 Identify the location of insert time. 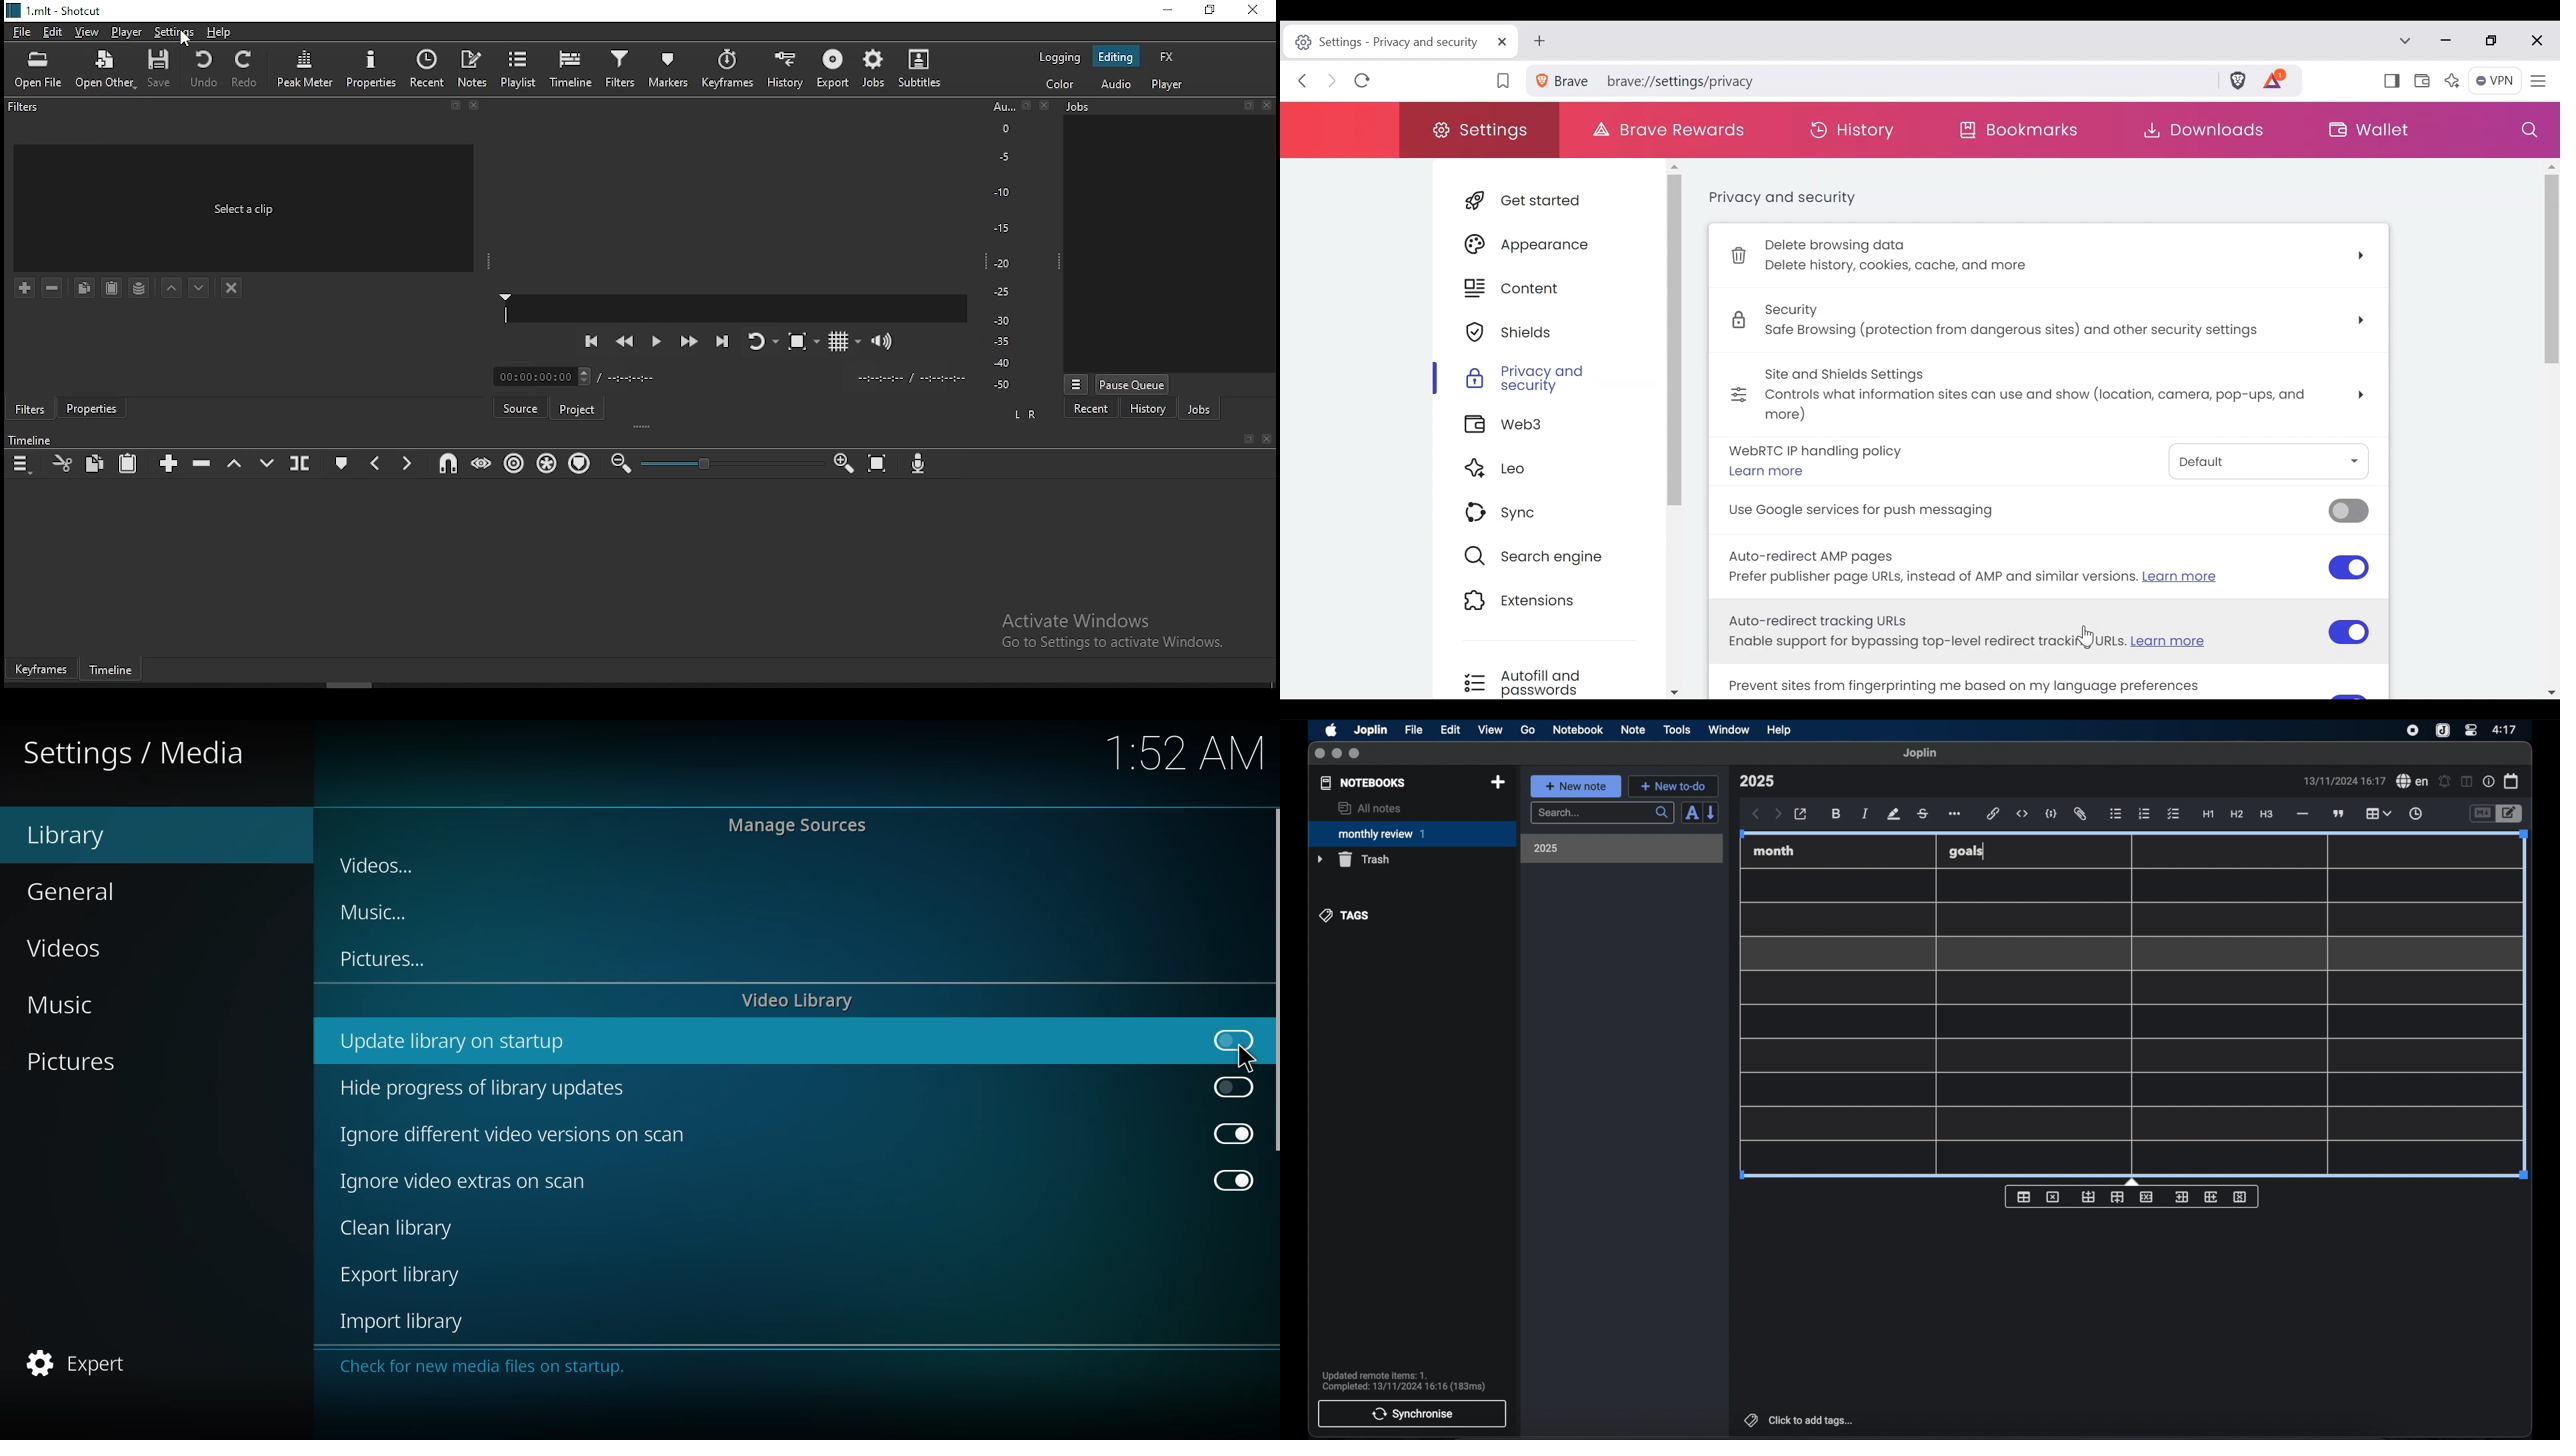
(2415, 814).